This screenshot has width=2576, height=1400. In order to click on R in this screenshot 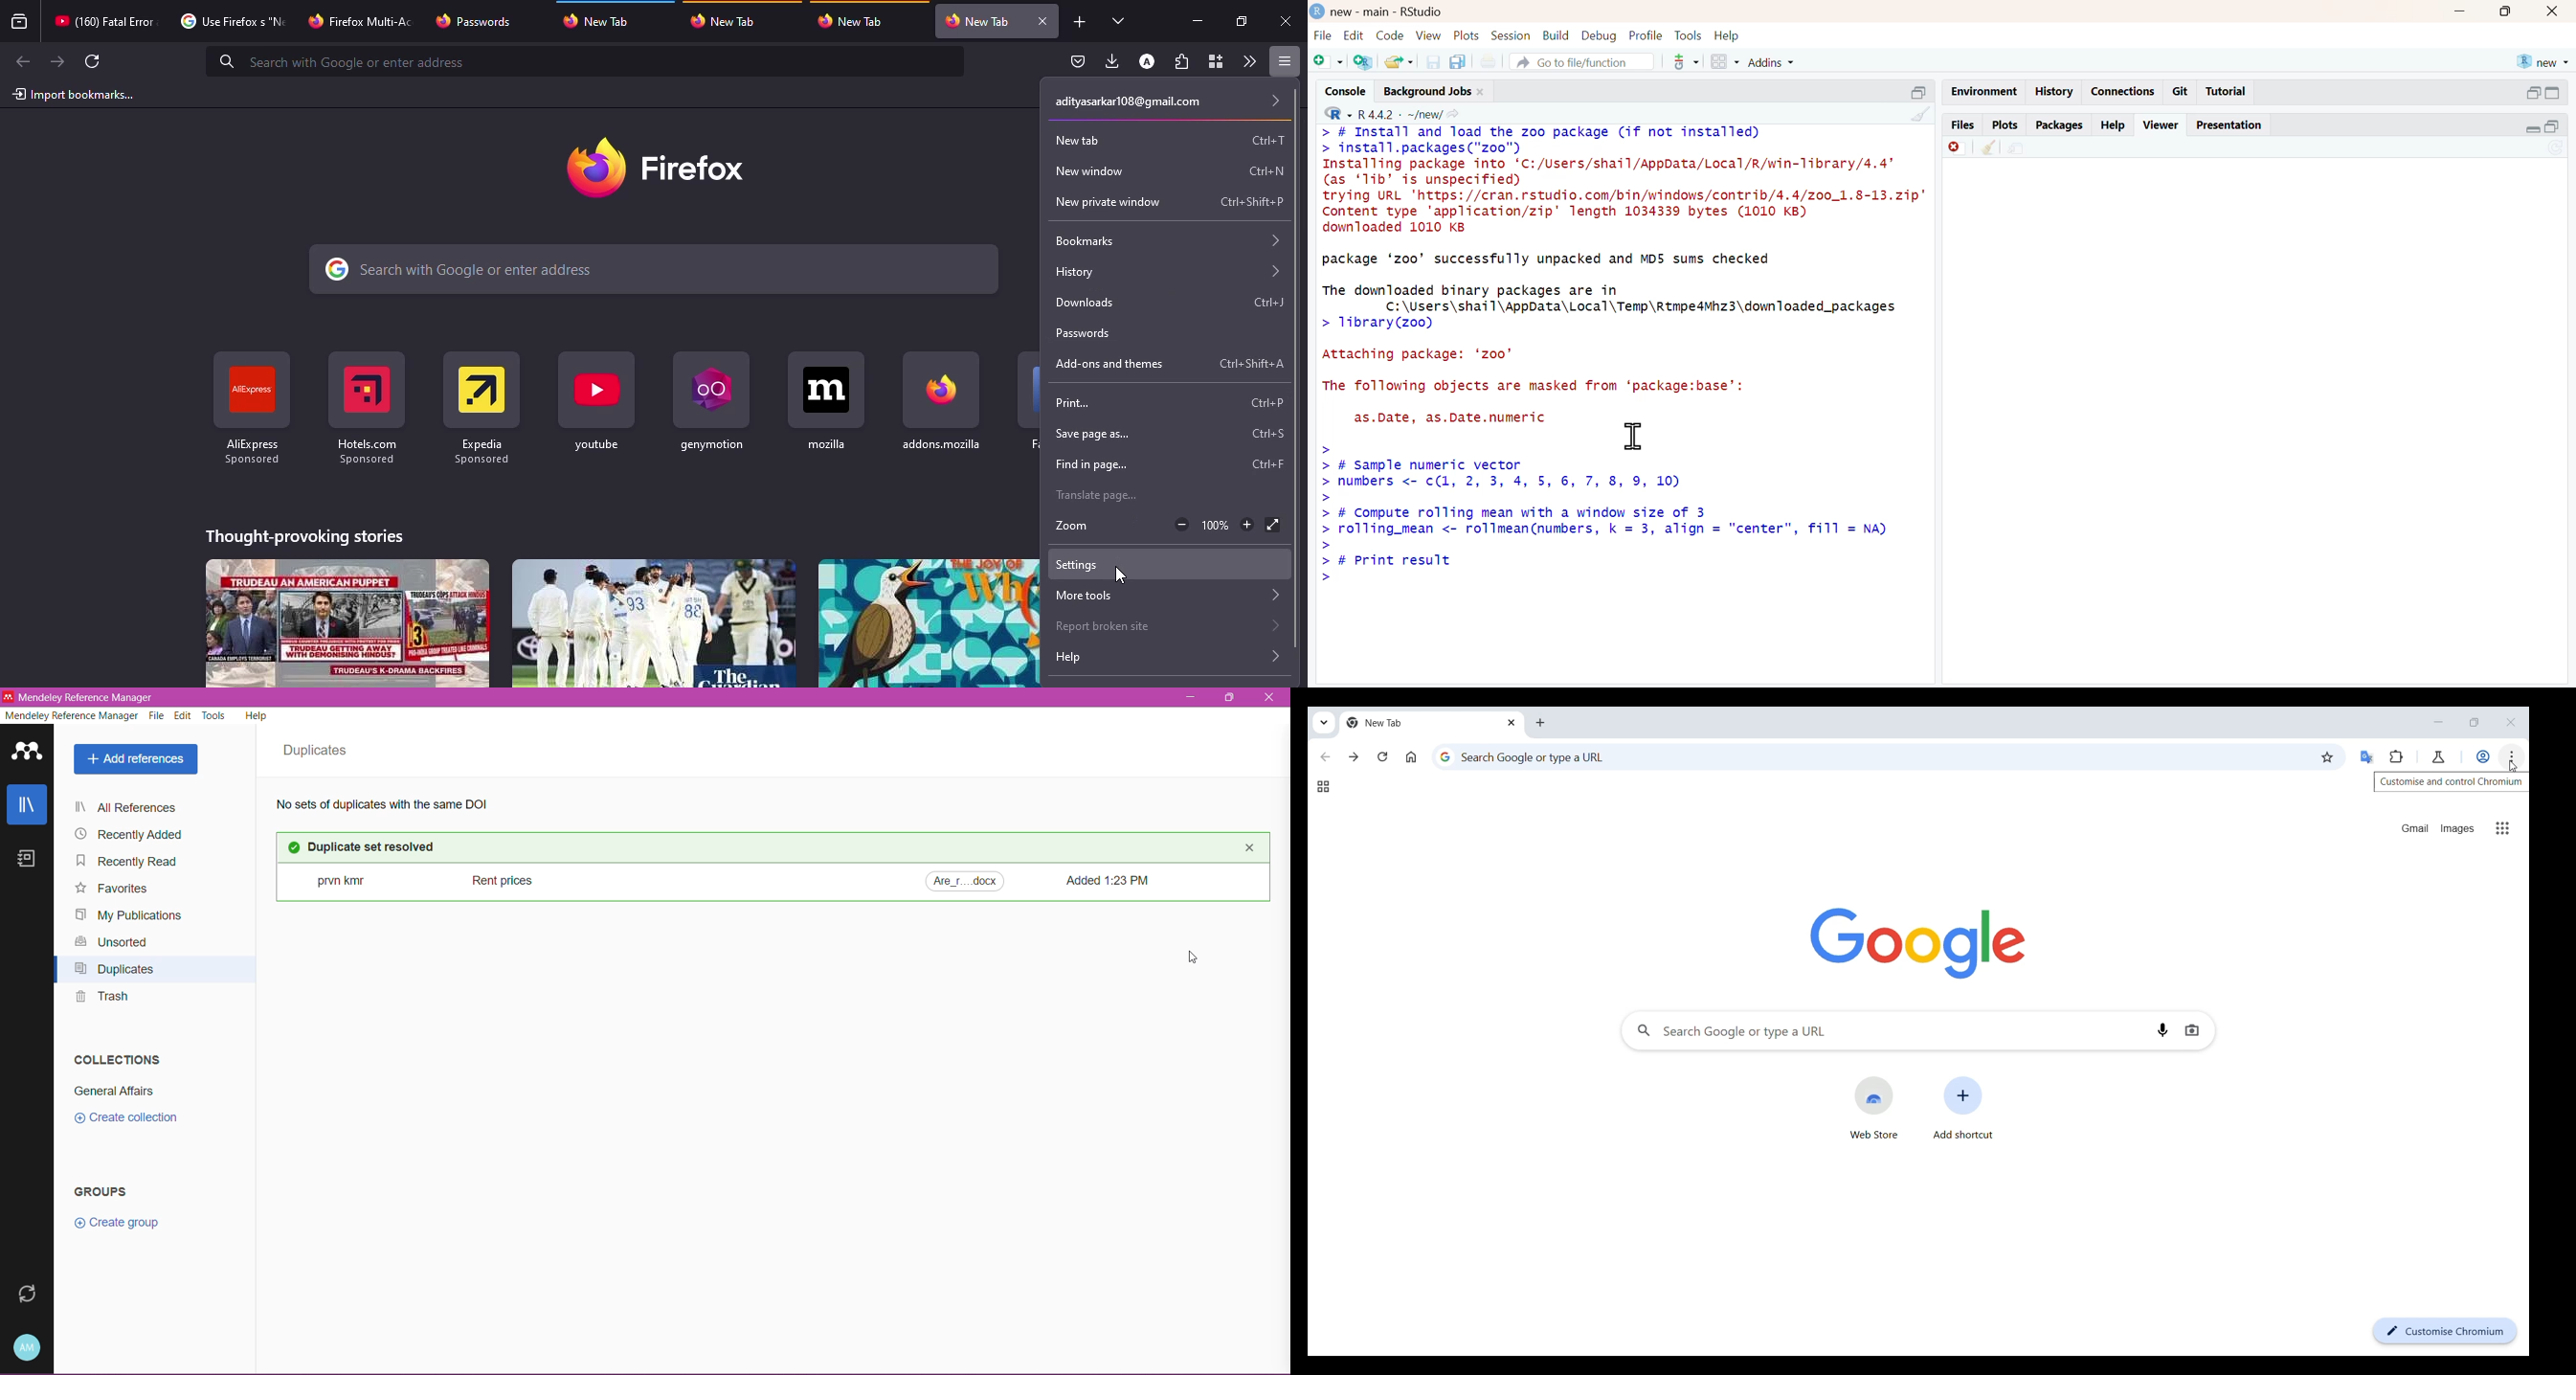, I will do `click(1338, 114)`.